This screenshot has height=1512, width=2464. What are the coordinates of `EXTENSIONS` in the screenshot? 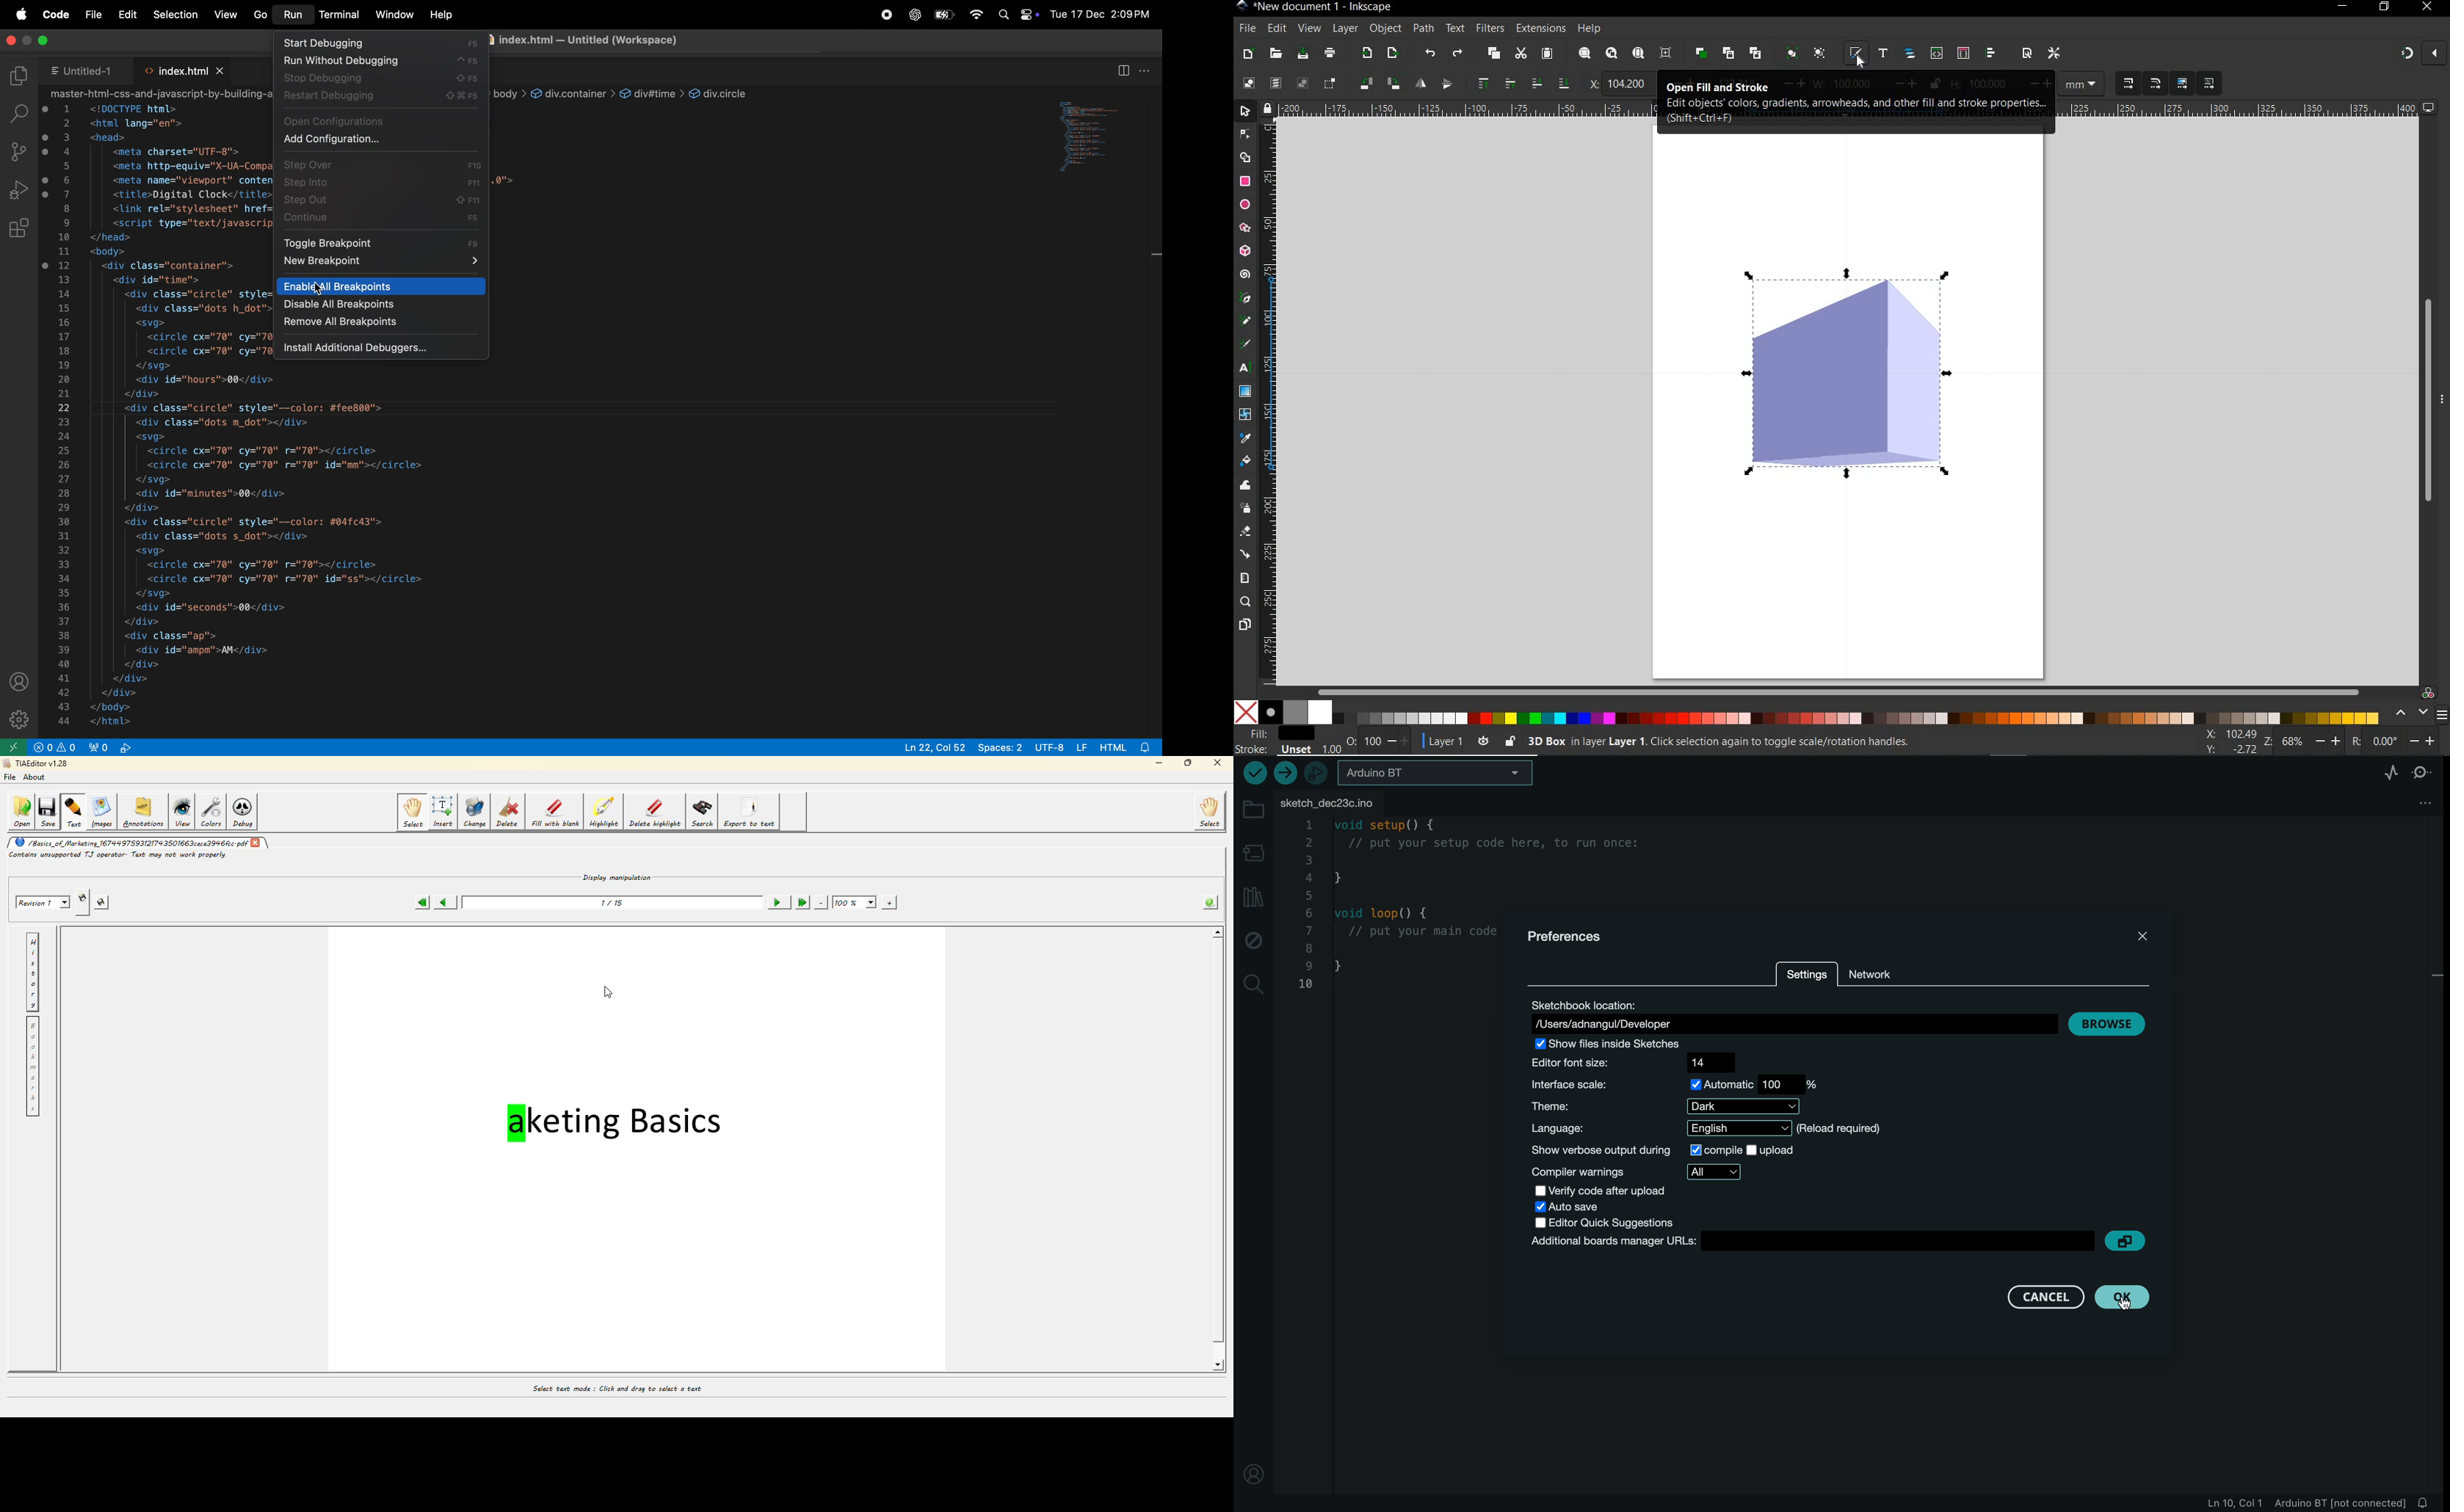 It's located at (1539, 29).